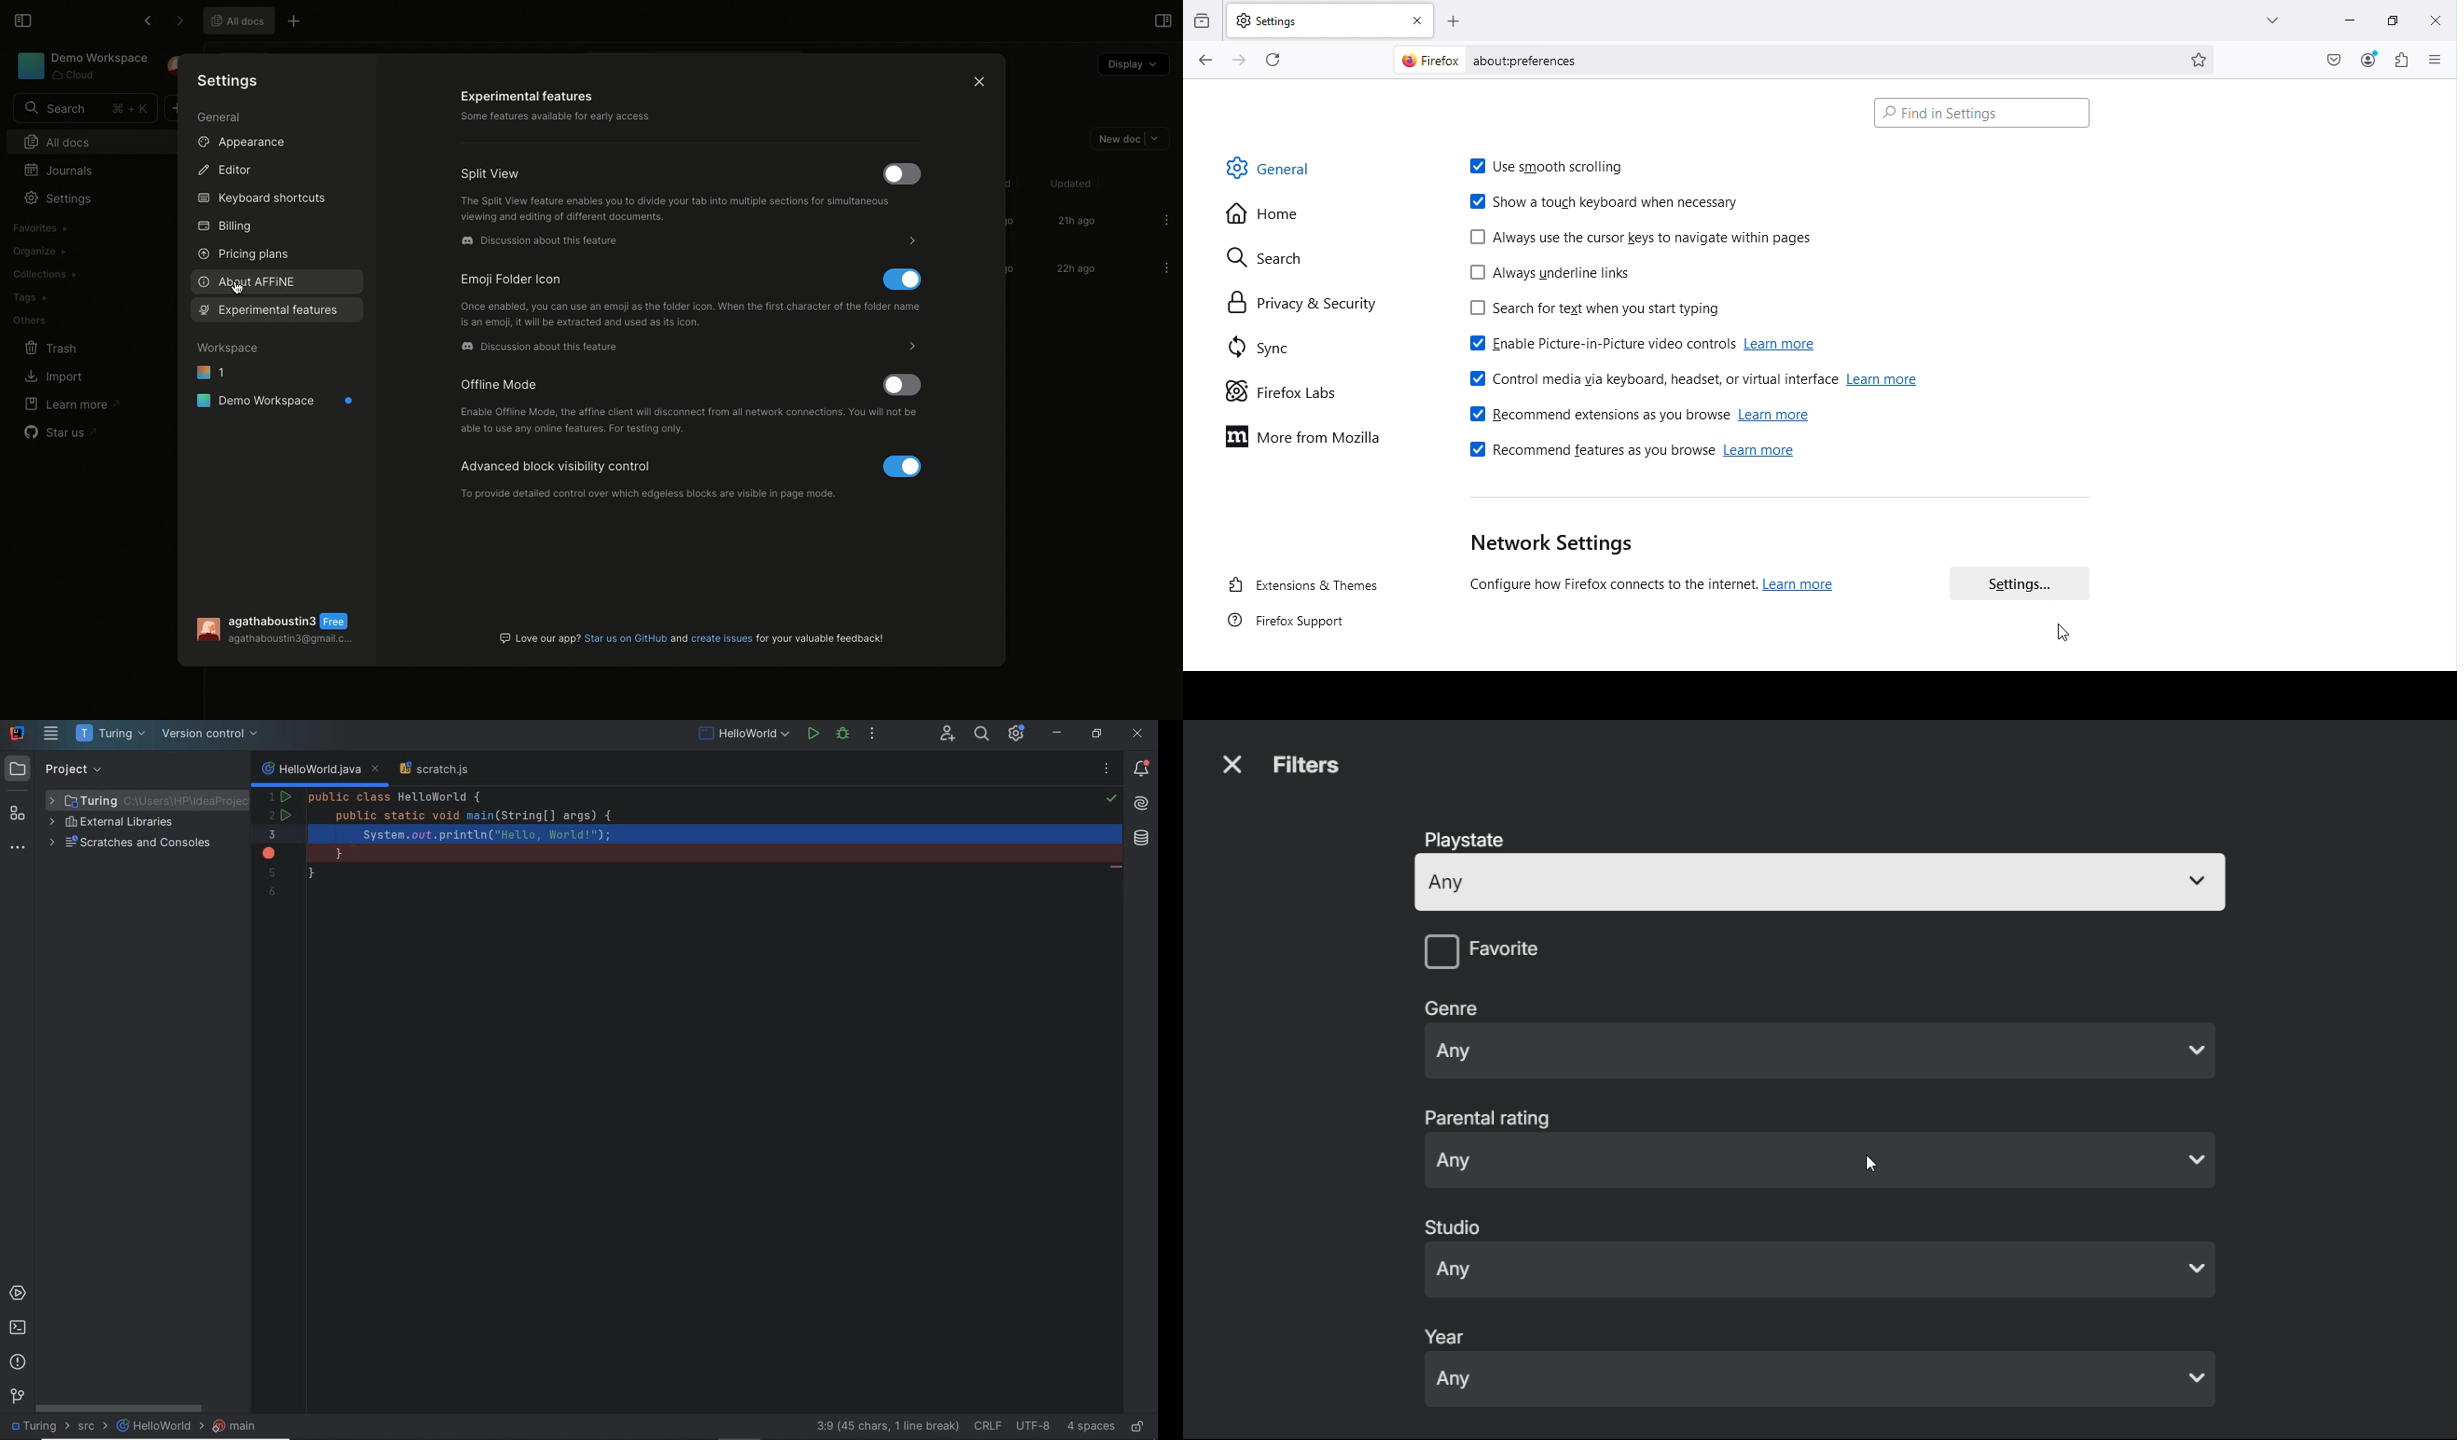  Describe the element at coordinates (237, 294) in the screenshot. I see `Cursor on About AFFINE` at that location.